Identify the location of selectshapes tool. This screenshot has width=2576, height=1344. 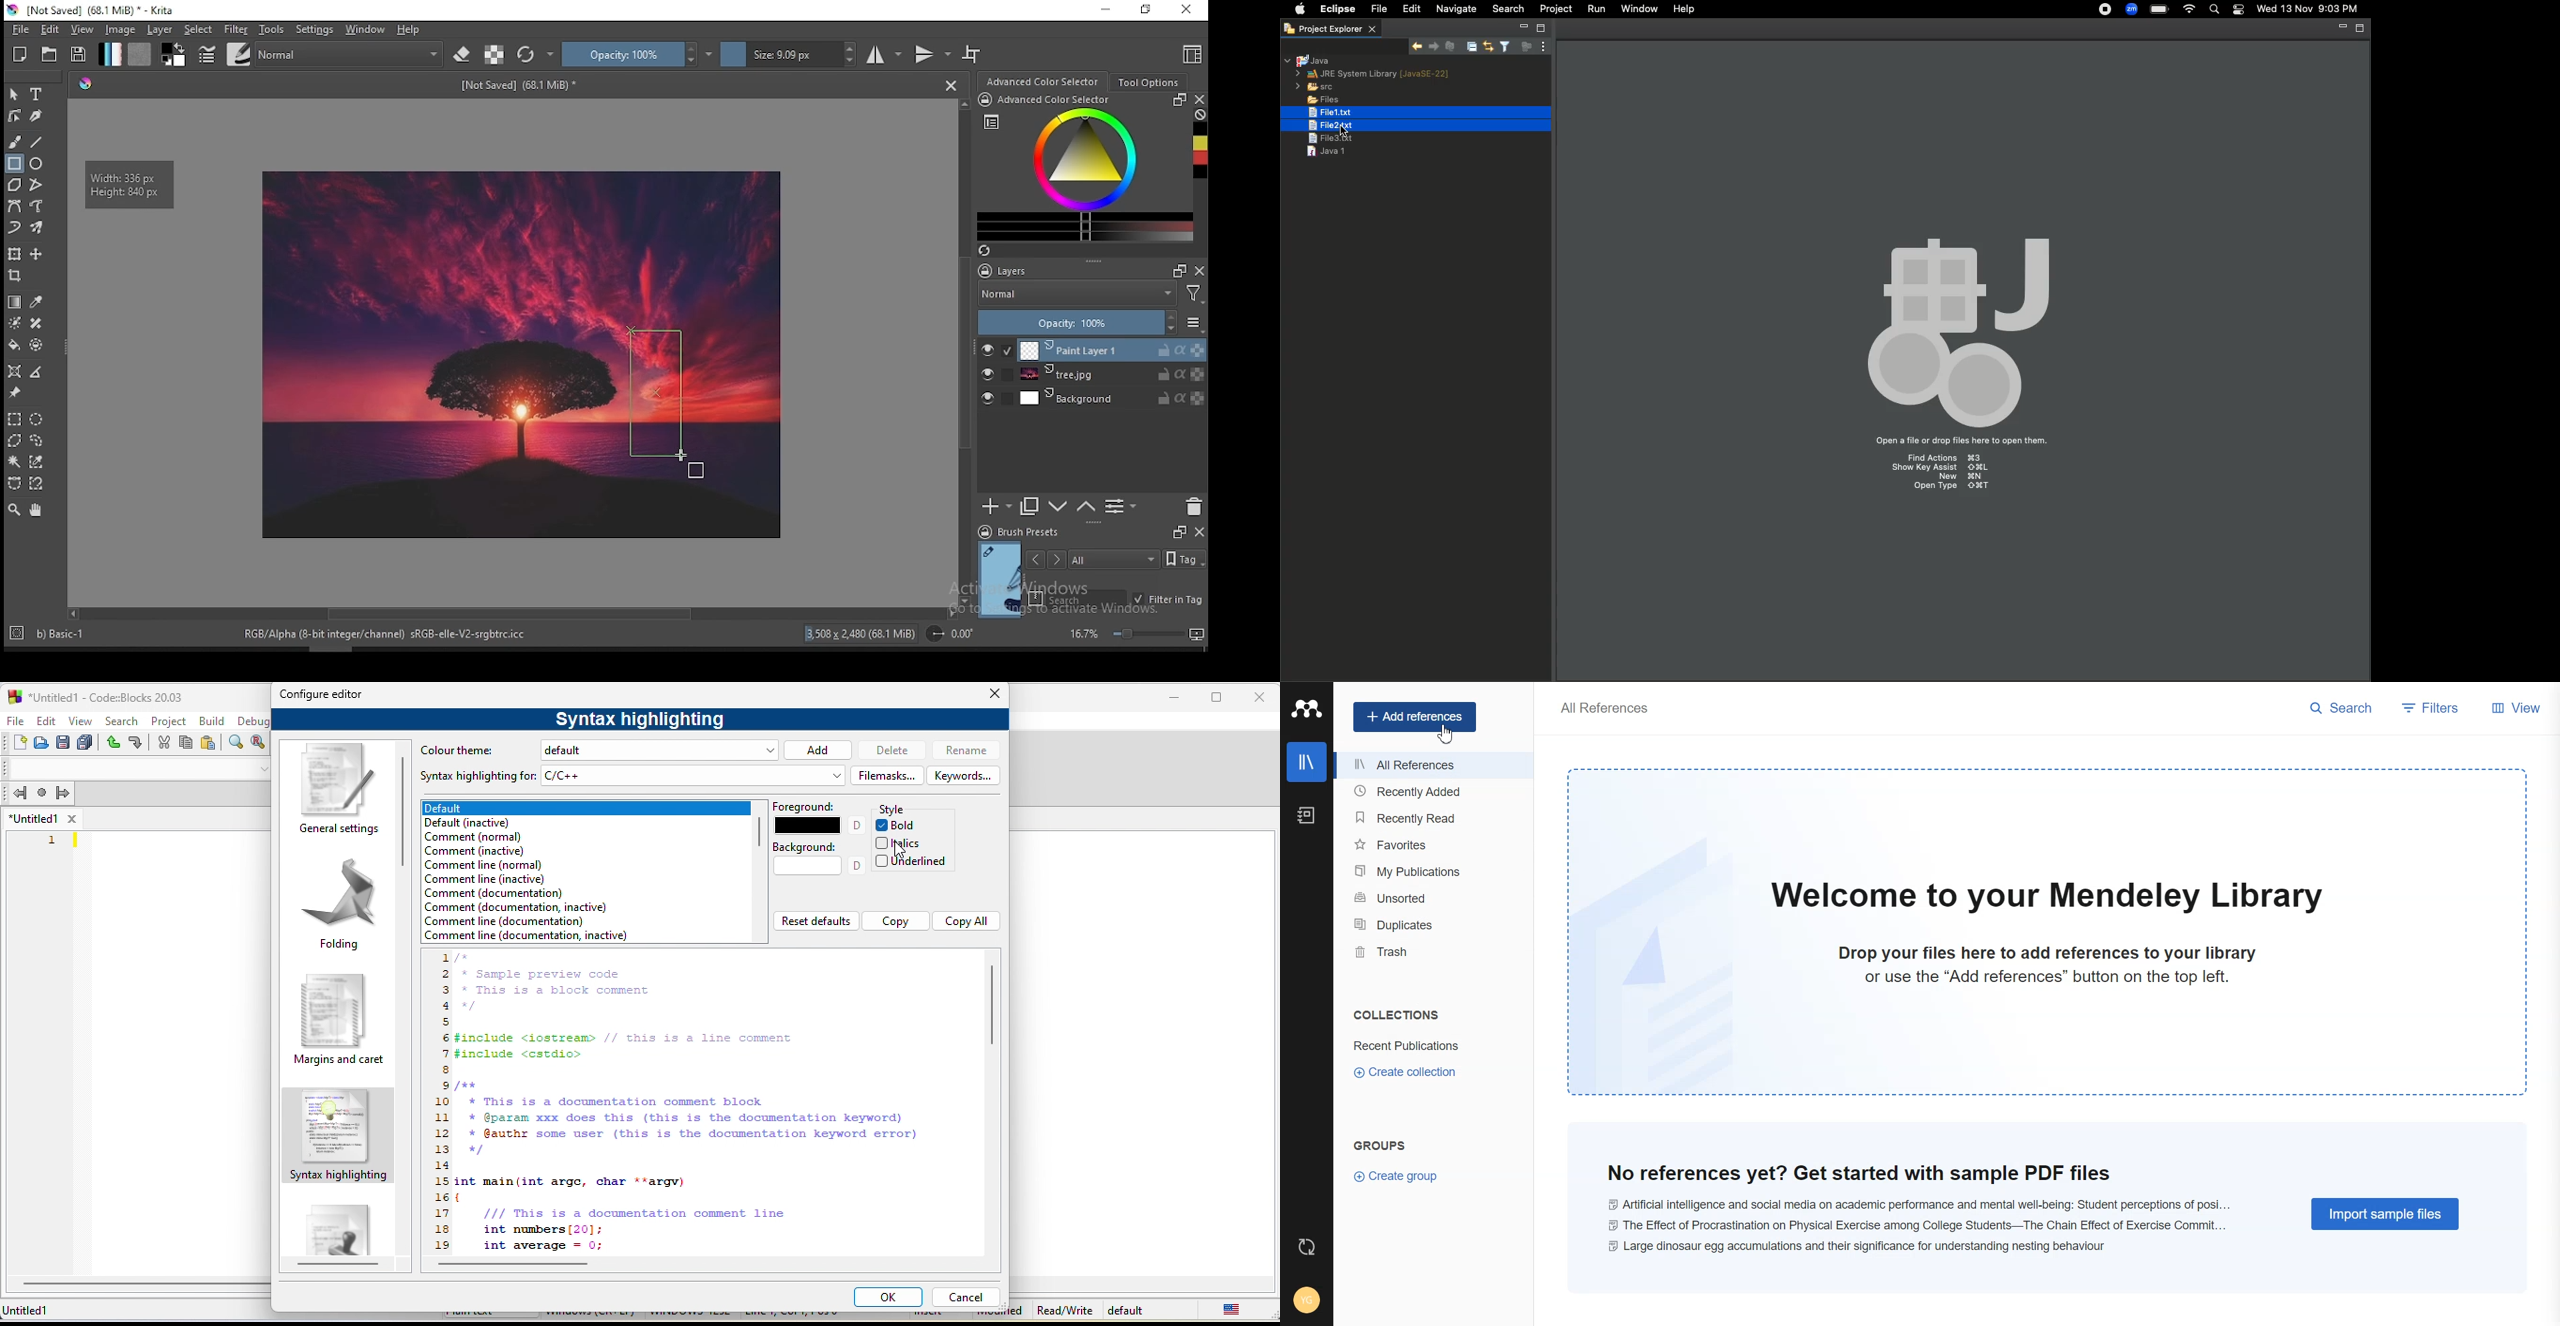
(14, 95).